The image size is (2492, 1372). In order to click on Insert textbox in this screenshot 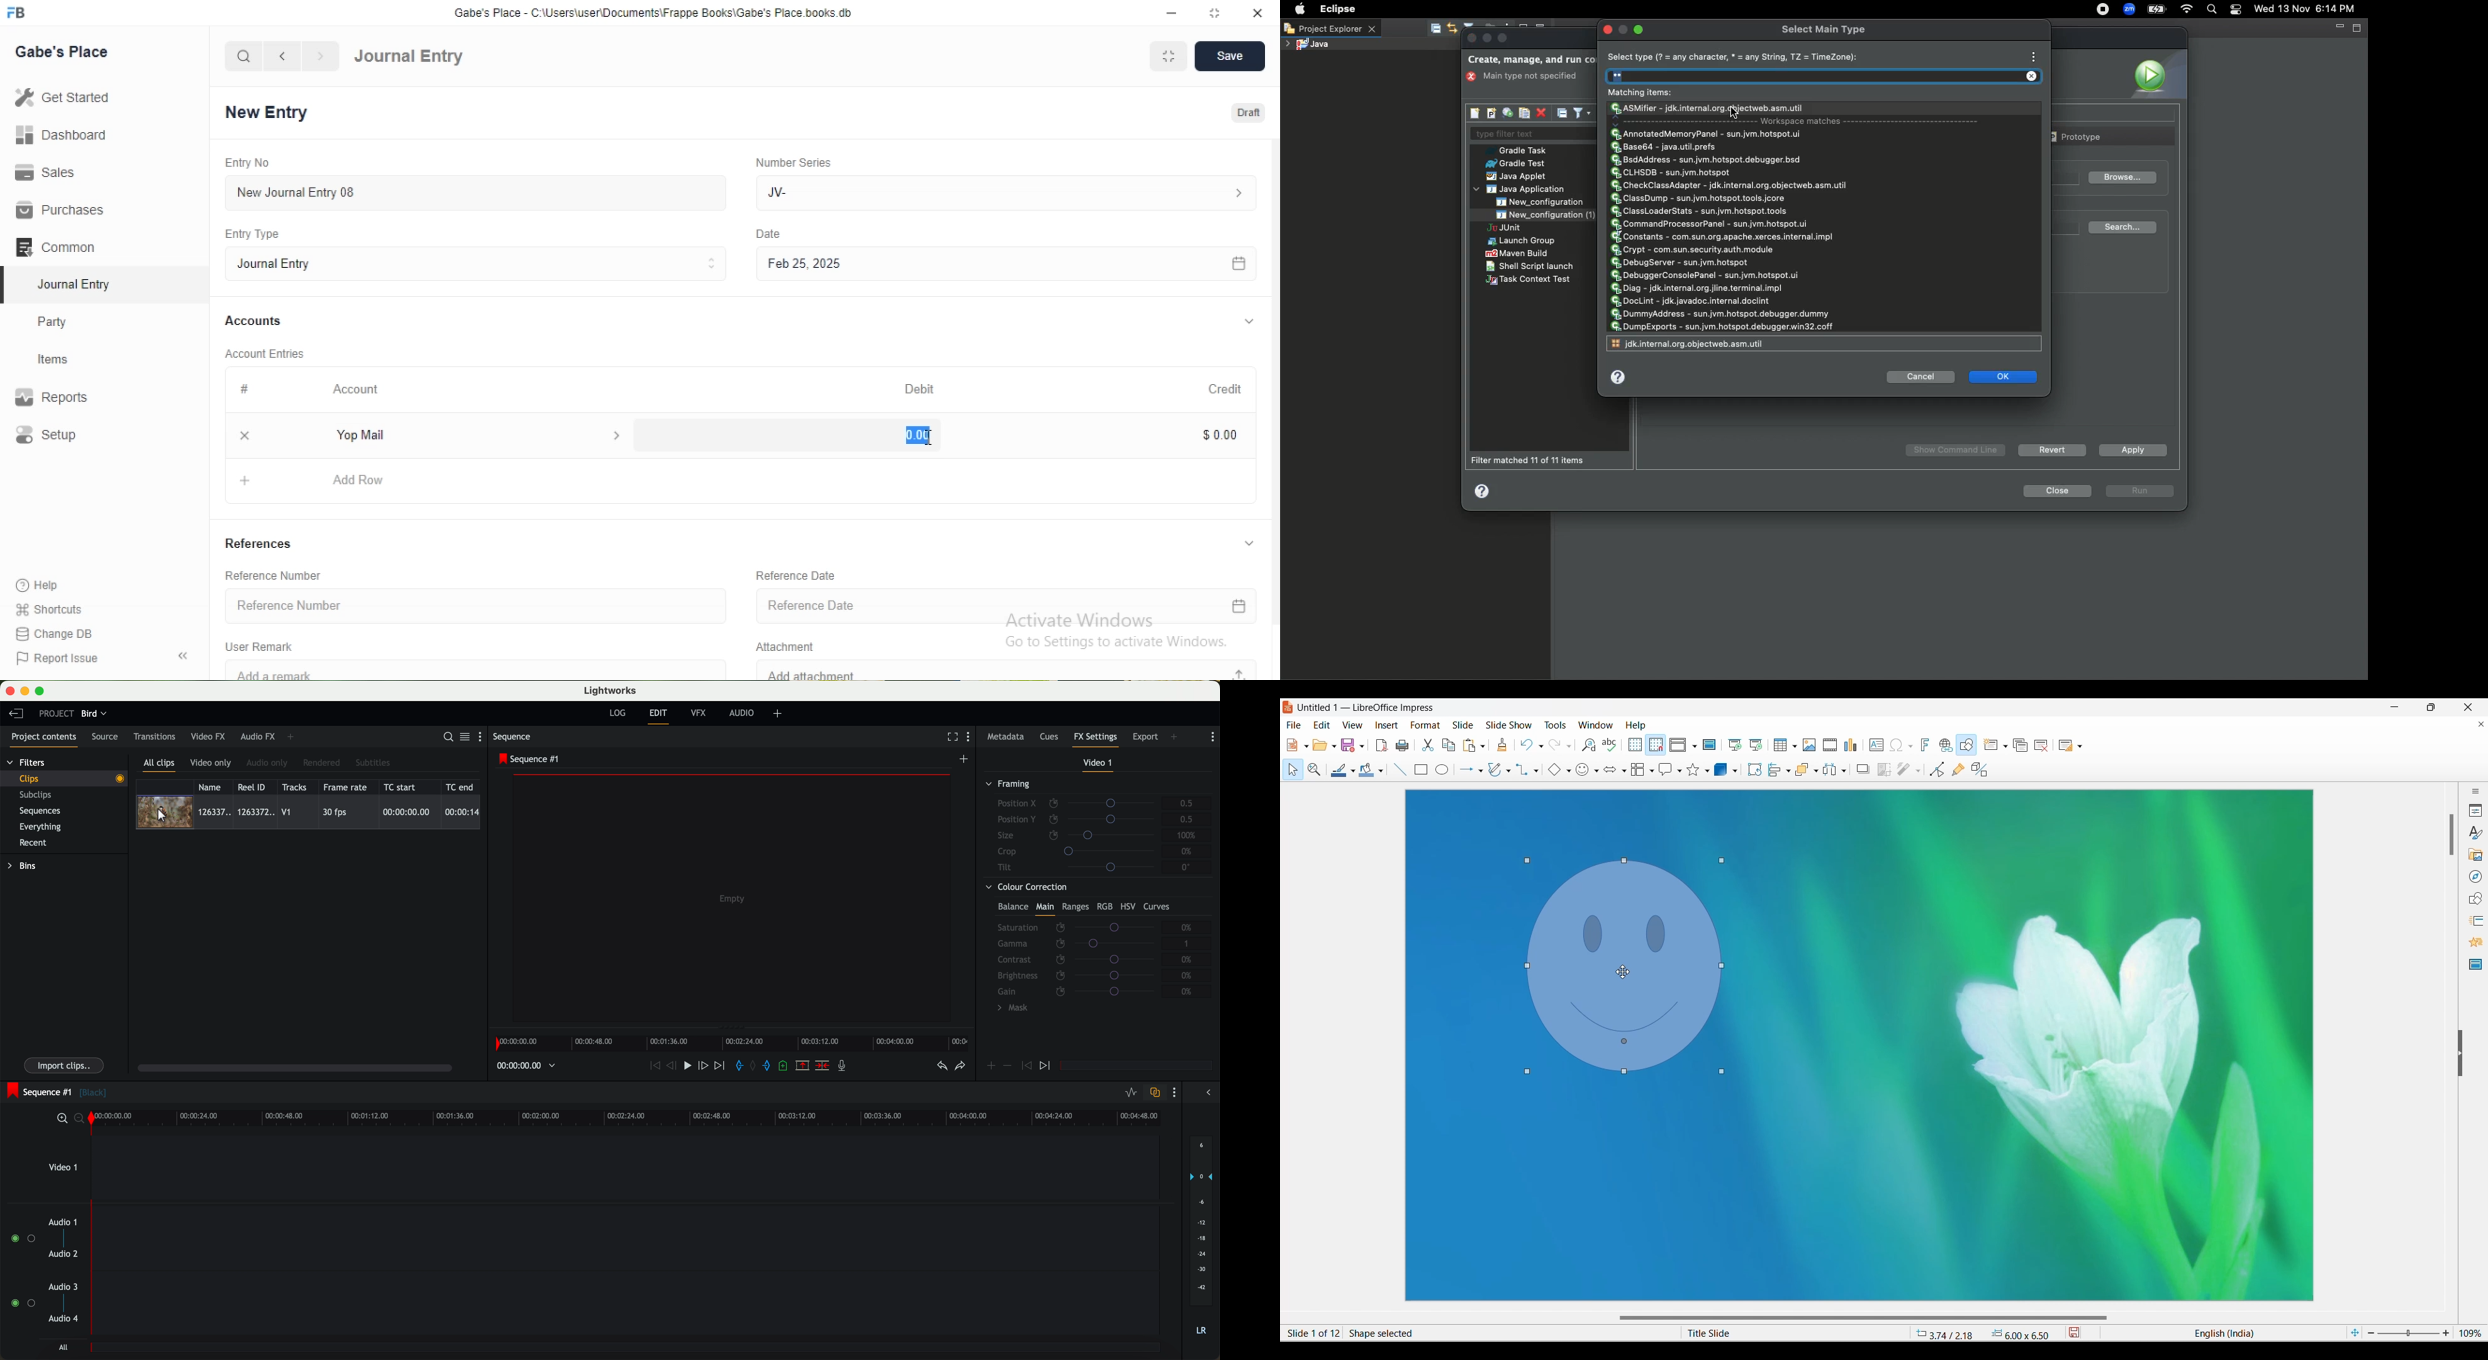, I will do `click(1877, 745)`.